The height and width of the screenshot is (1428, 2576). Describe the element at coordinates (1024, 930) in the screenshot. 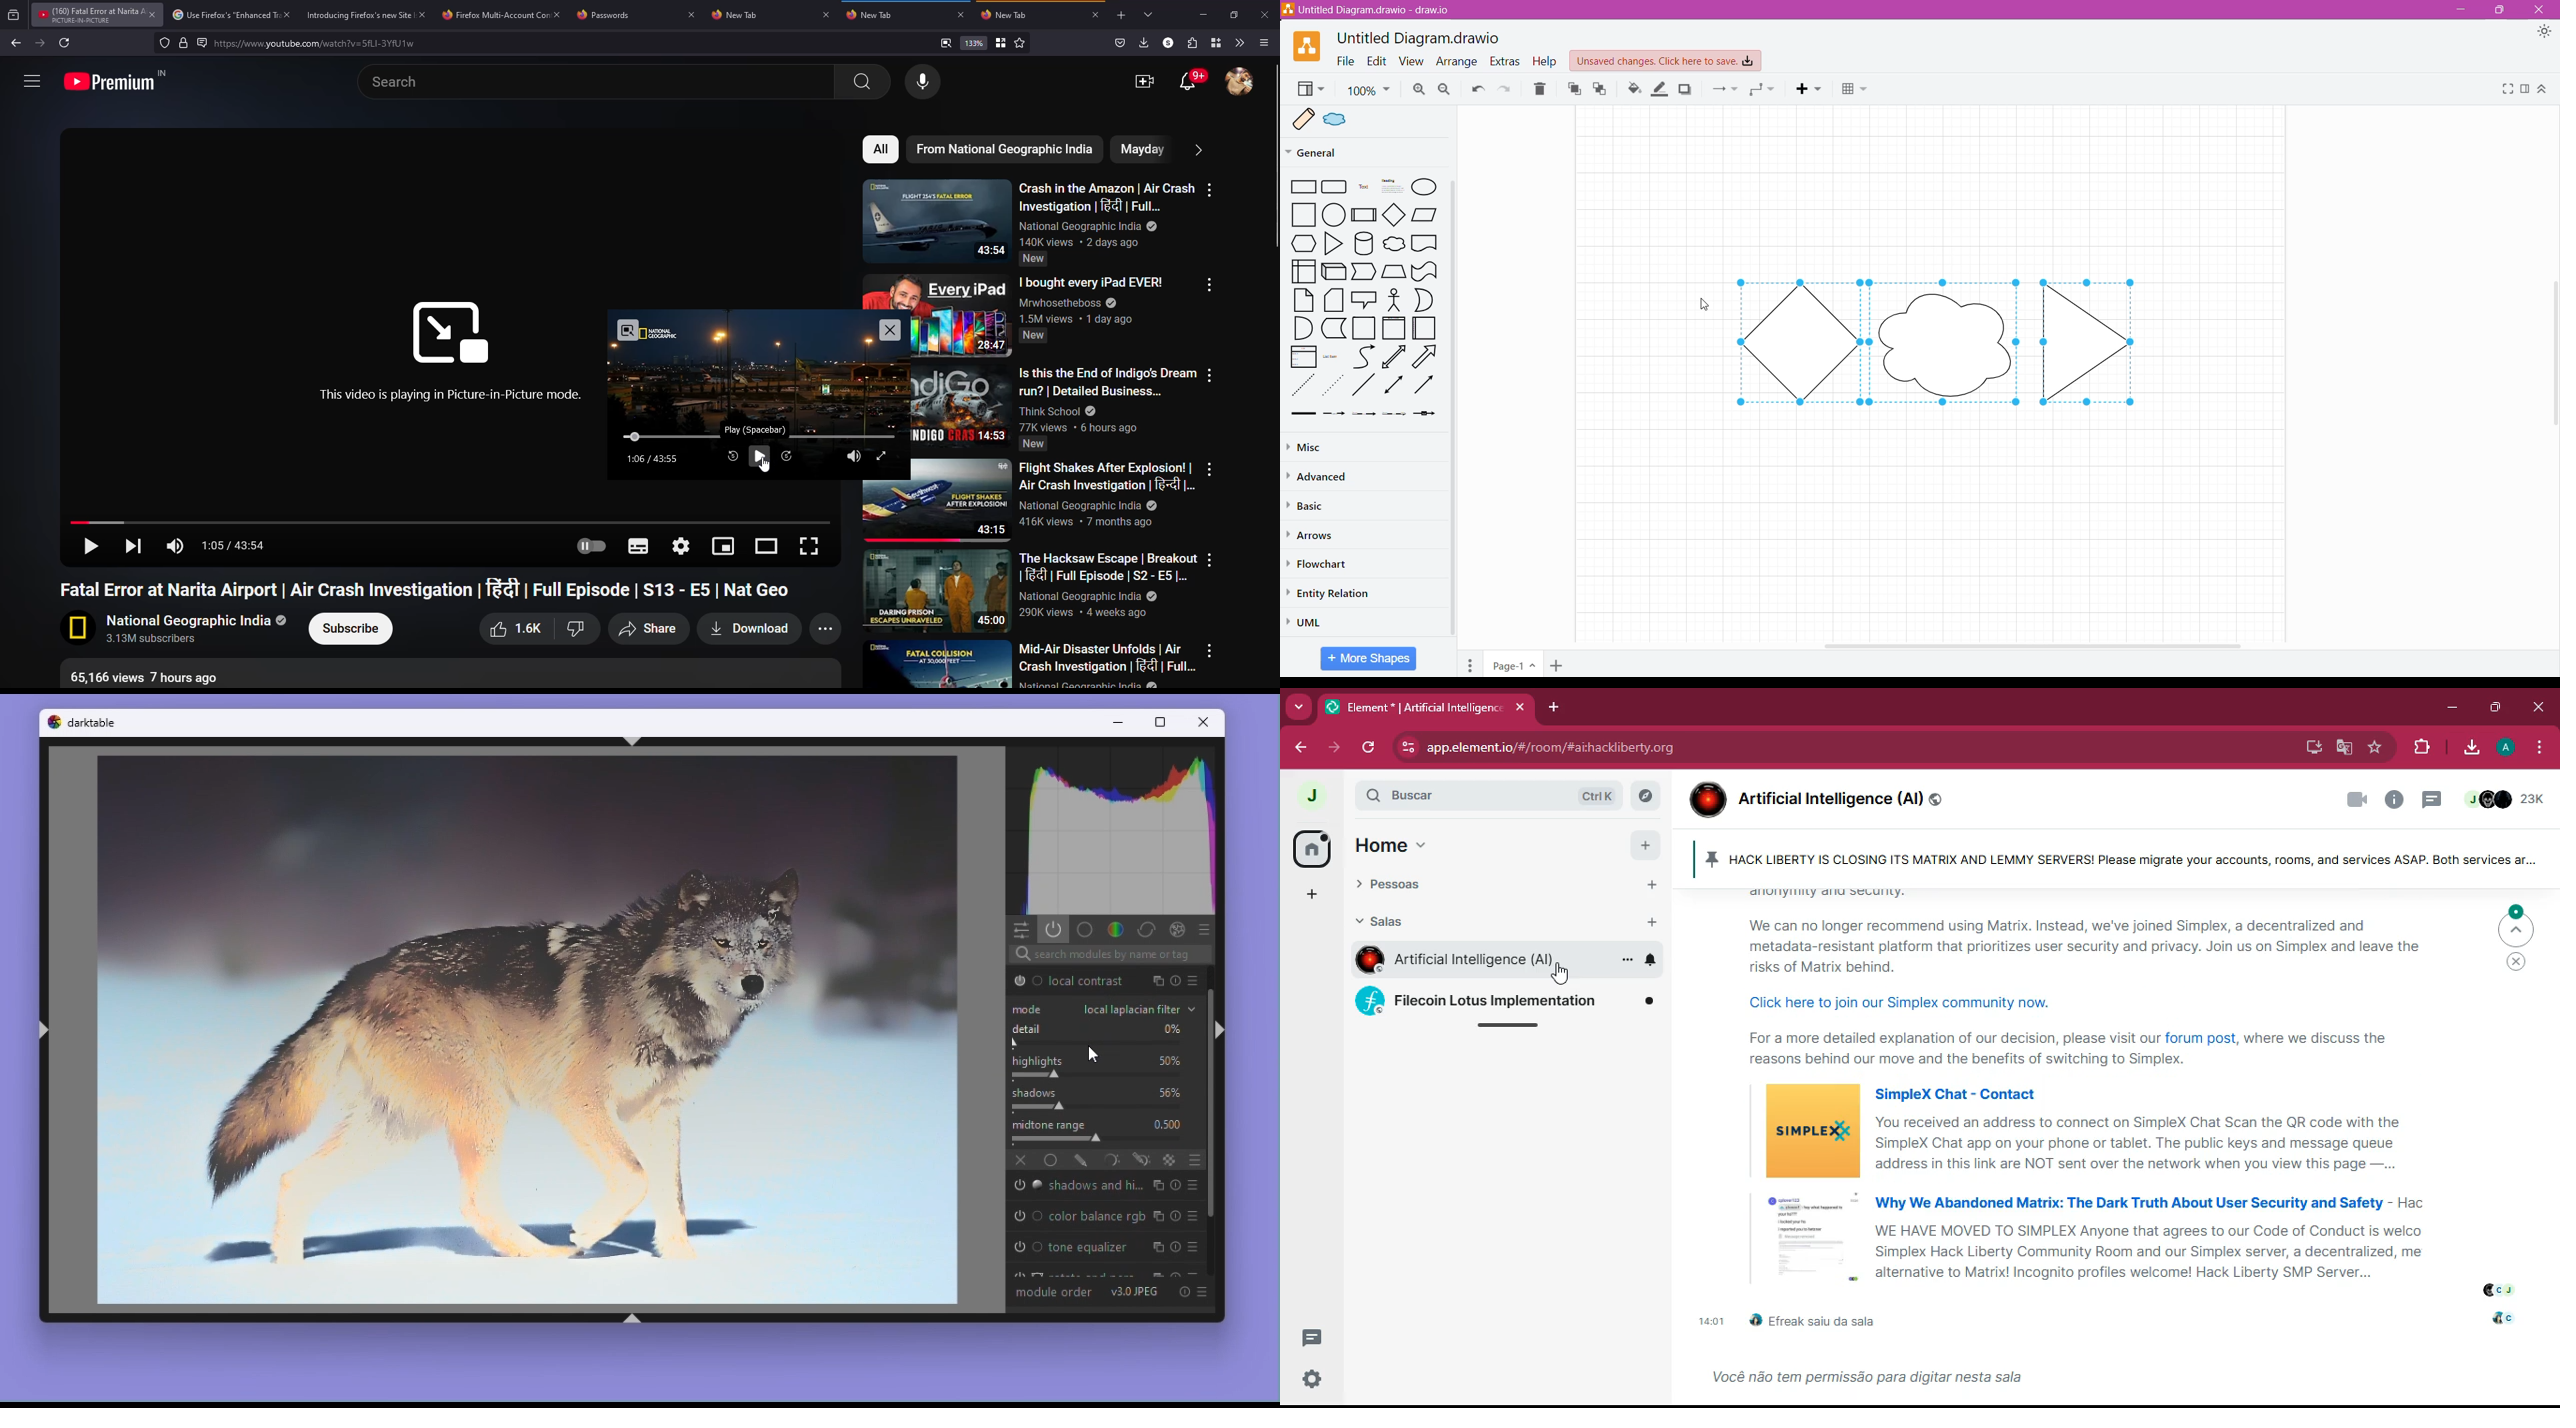

I see `quick access panel` at that location.